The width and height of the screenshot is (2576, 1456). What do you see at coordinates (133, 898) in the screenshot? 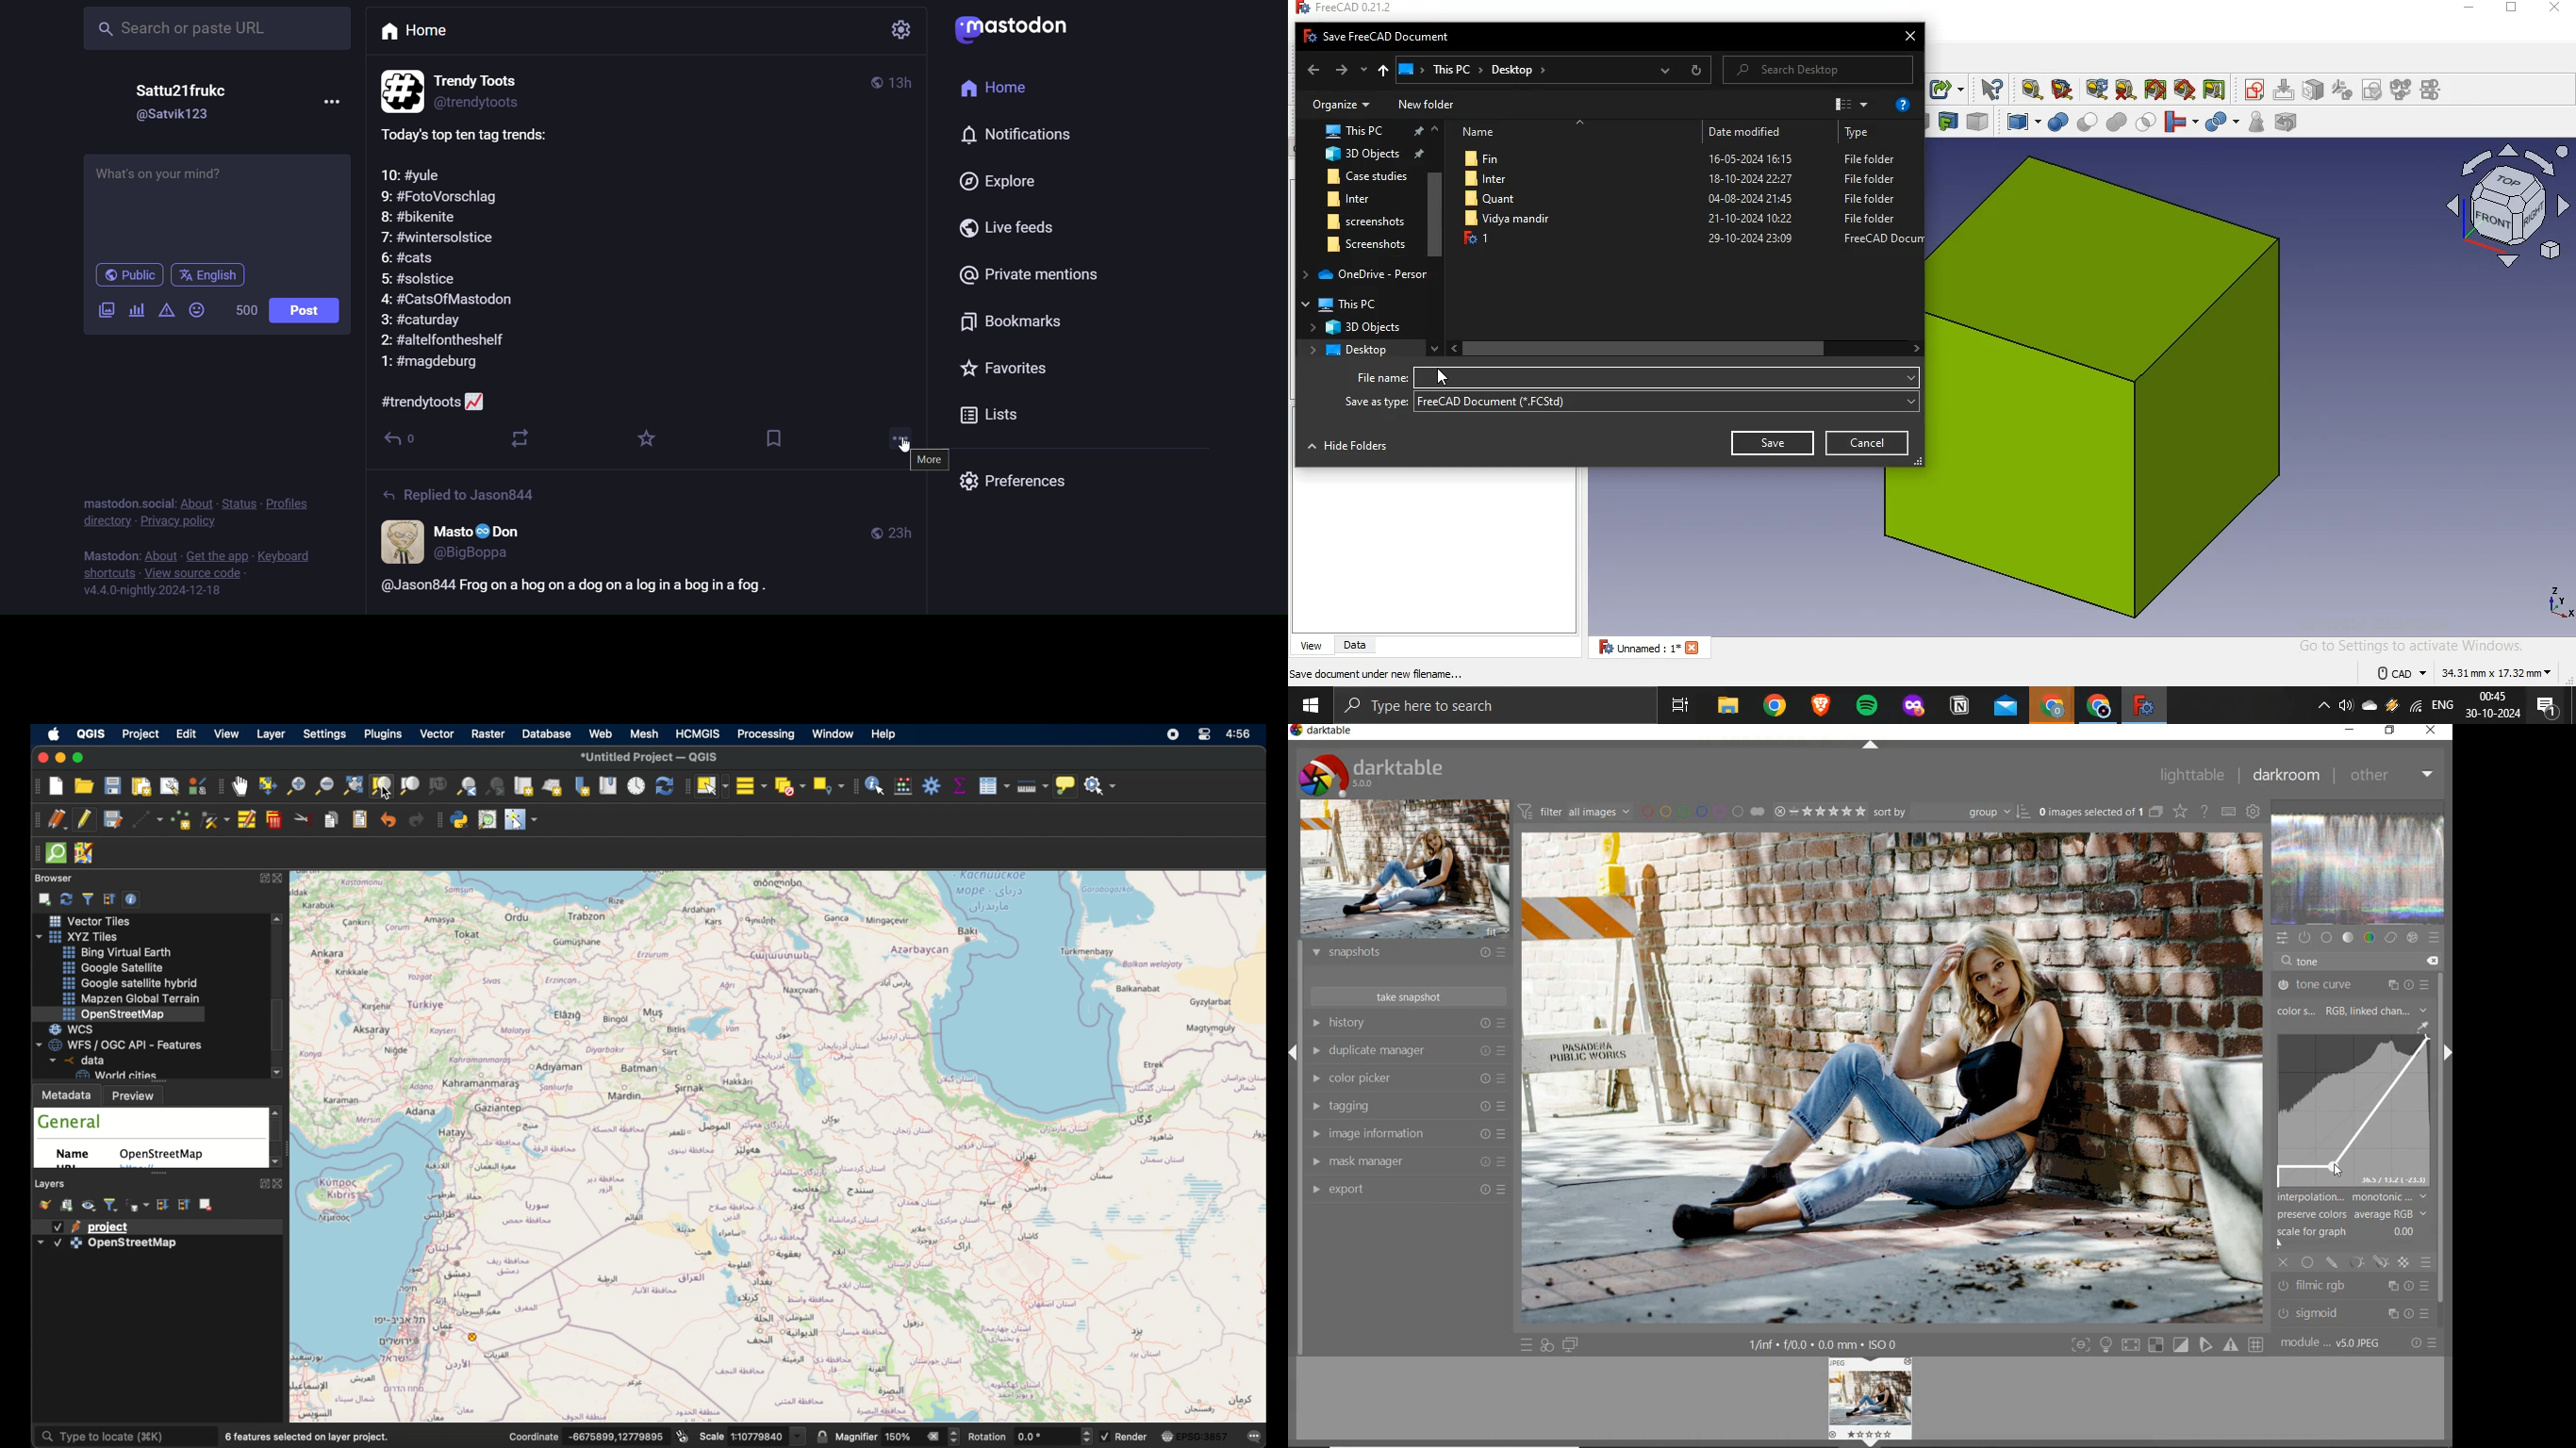
I see `enable/disbale properties widget` at bounding box center [133, 898].